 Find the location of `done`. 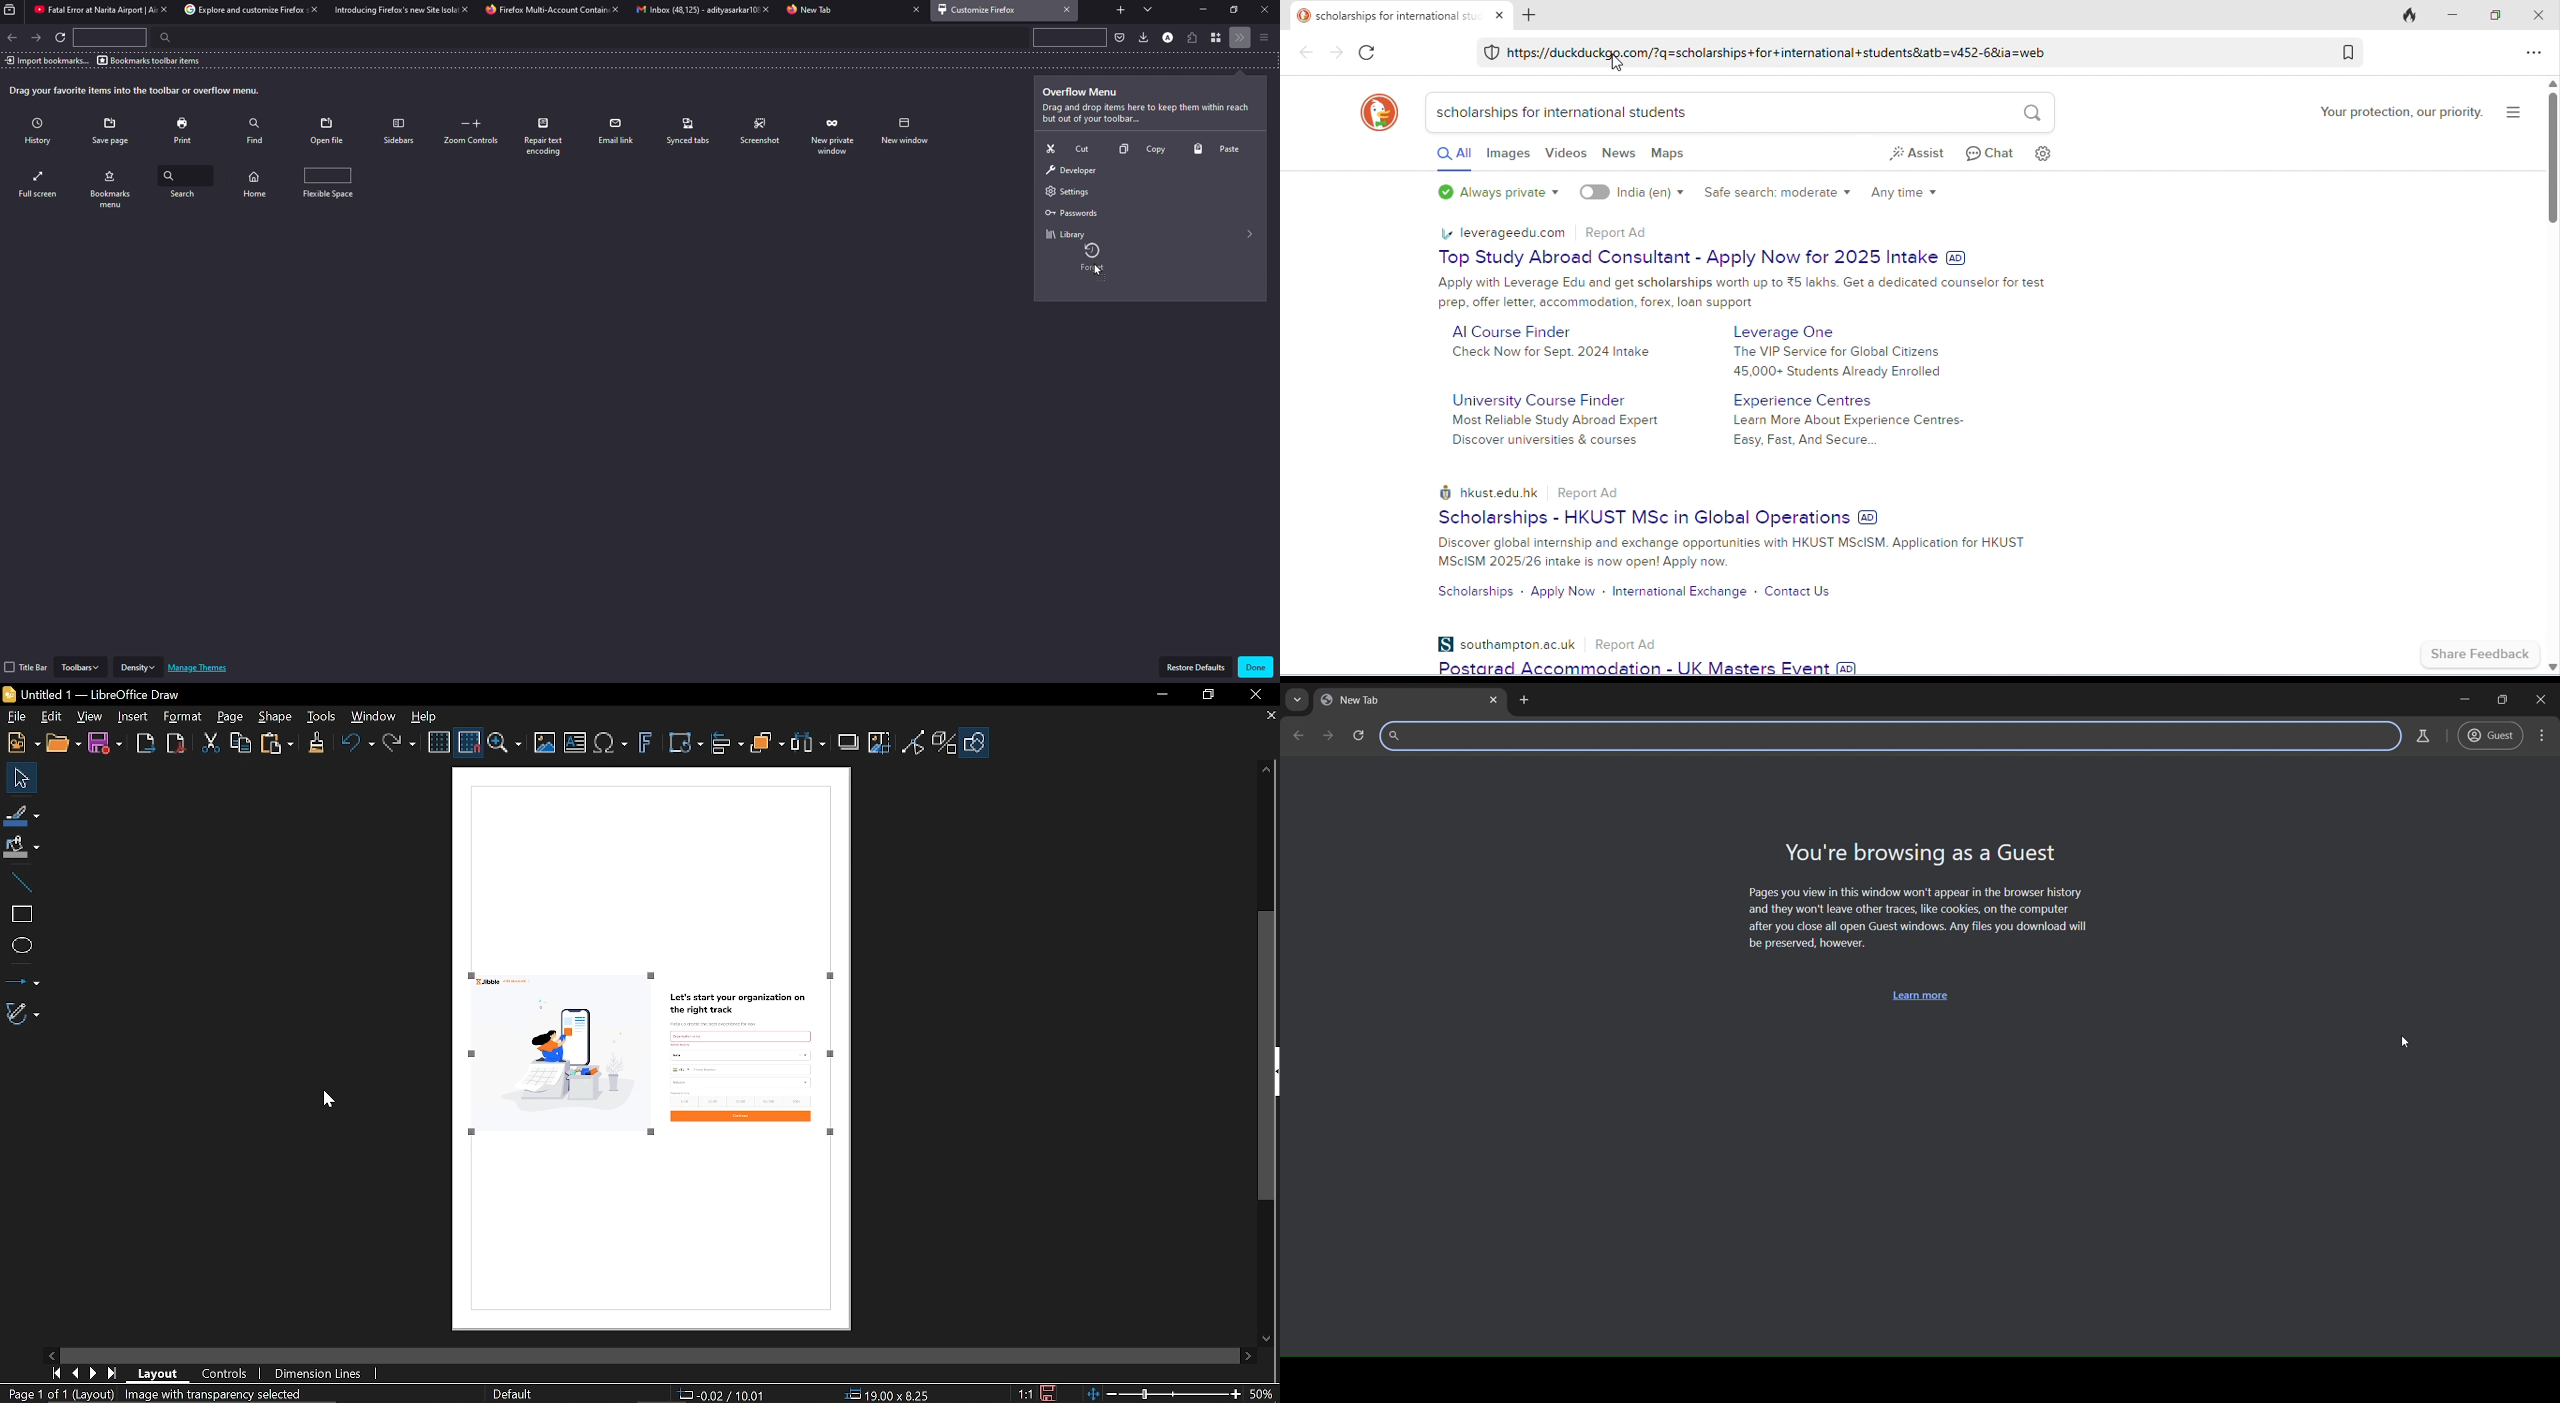

done is located at coordinates (1255, 667).